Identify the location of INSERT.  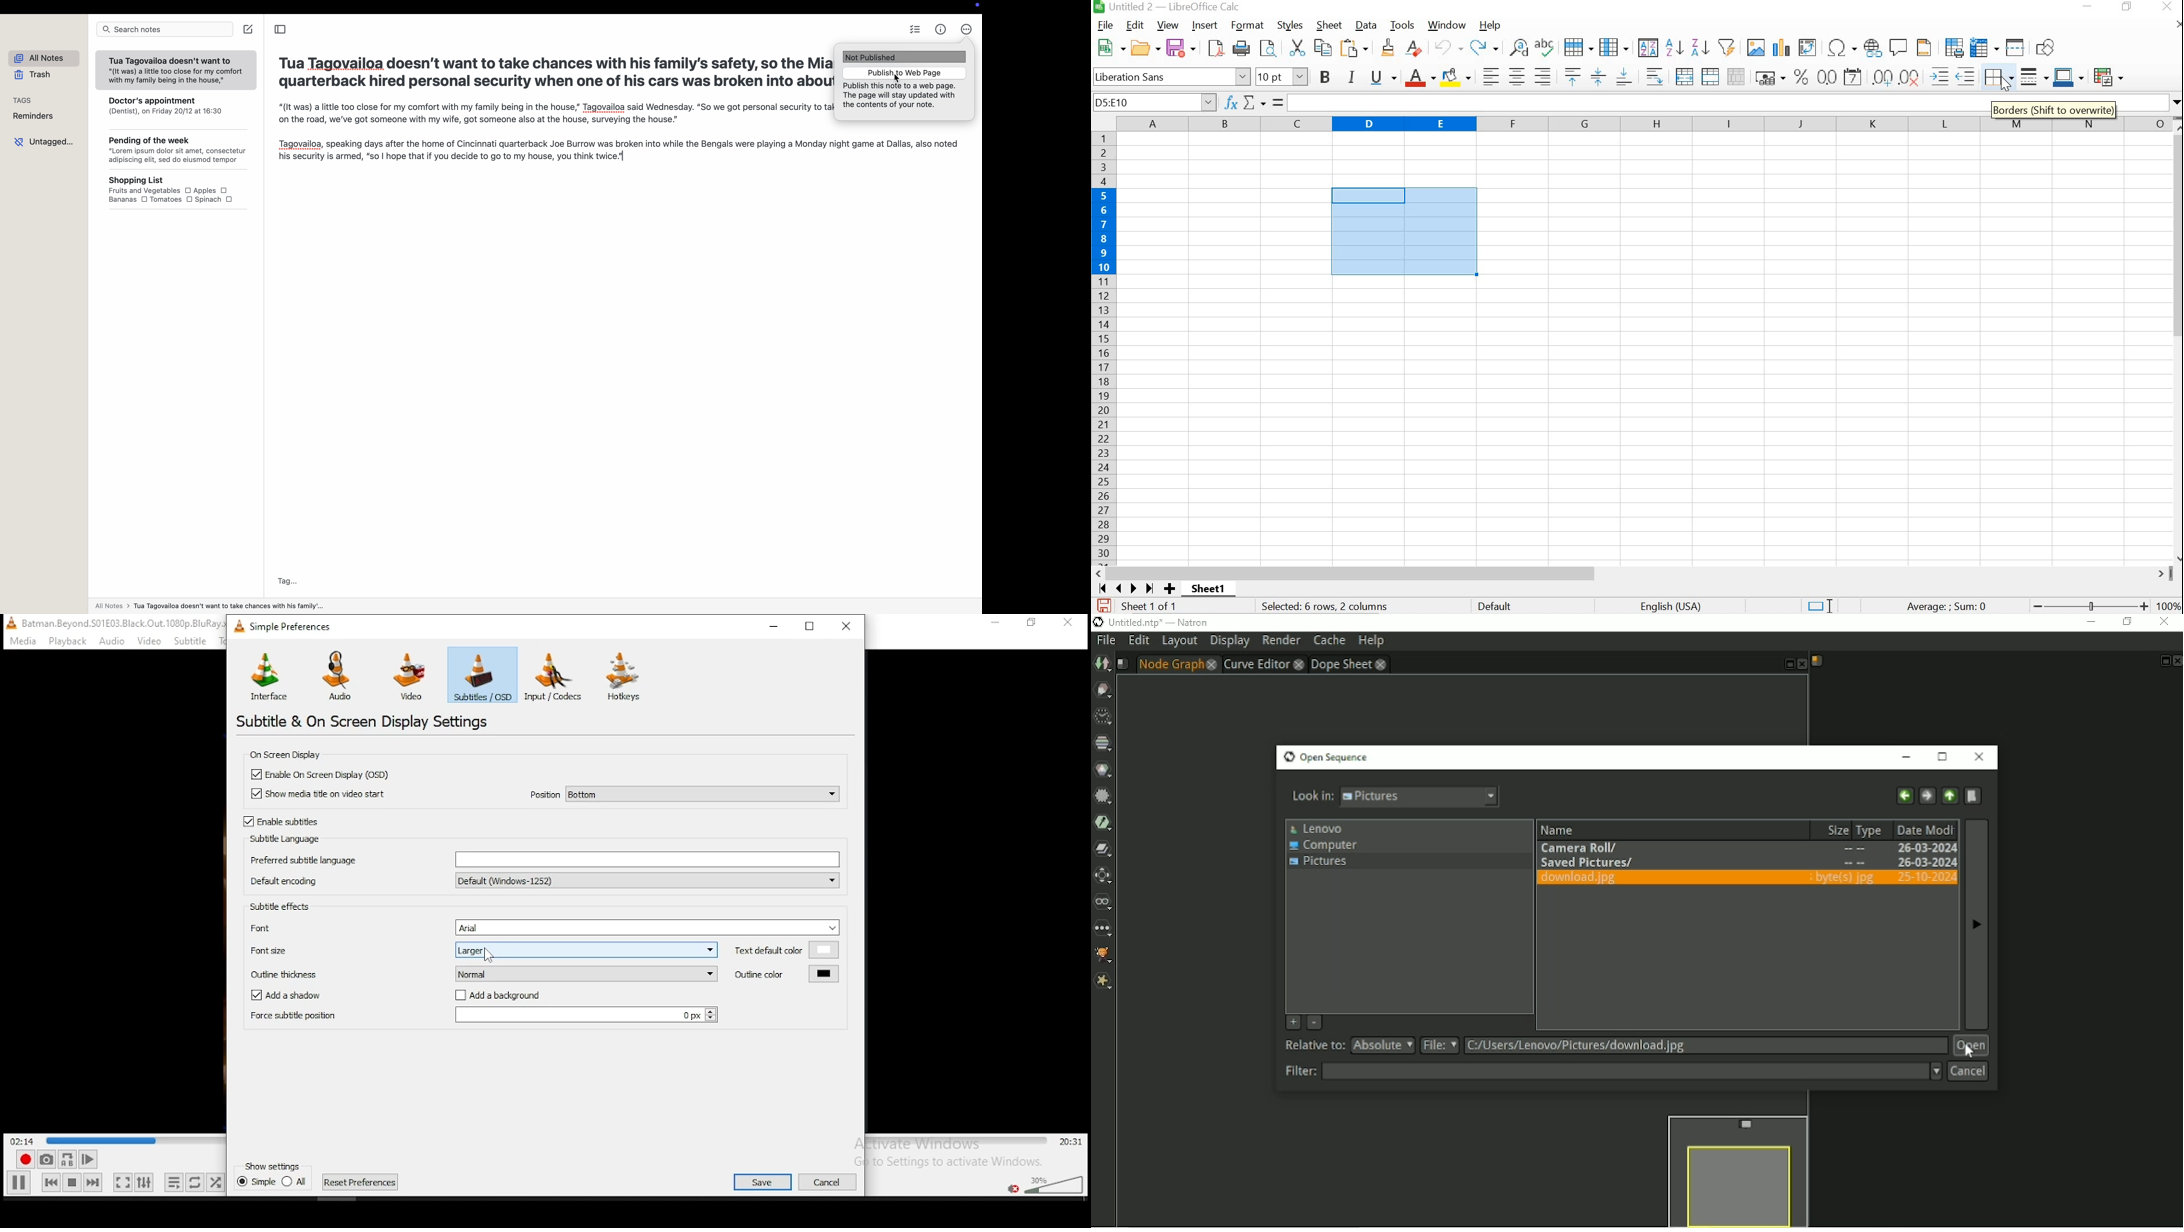
(1204, 25).